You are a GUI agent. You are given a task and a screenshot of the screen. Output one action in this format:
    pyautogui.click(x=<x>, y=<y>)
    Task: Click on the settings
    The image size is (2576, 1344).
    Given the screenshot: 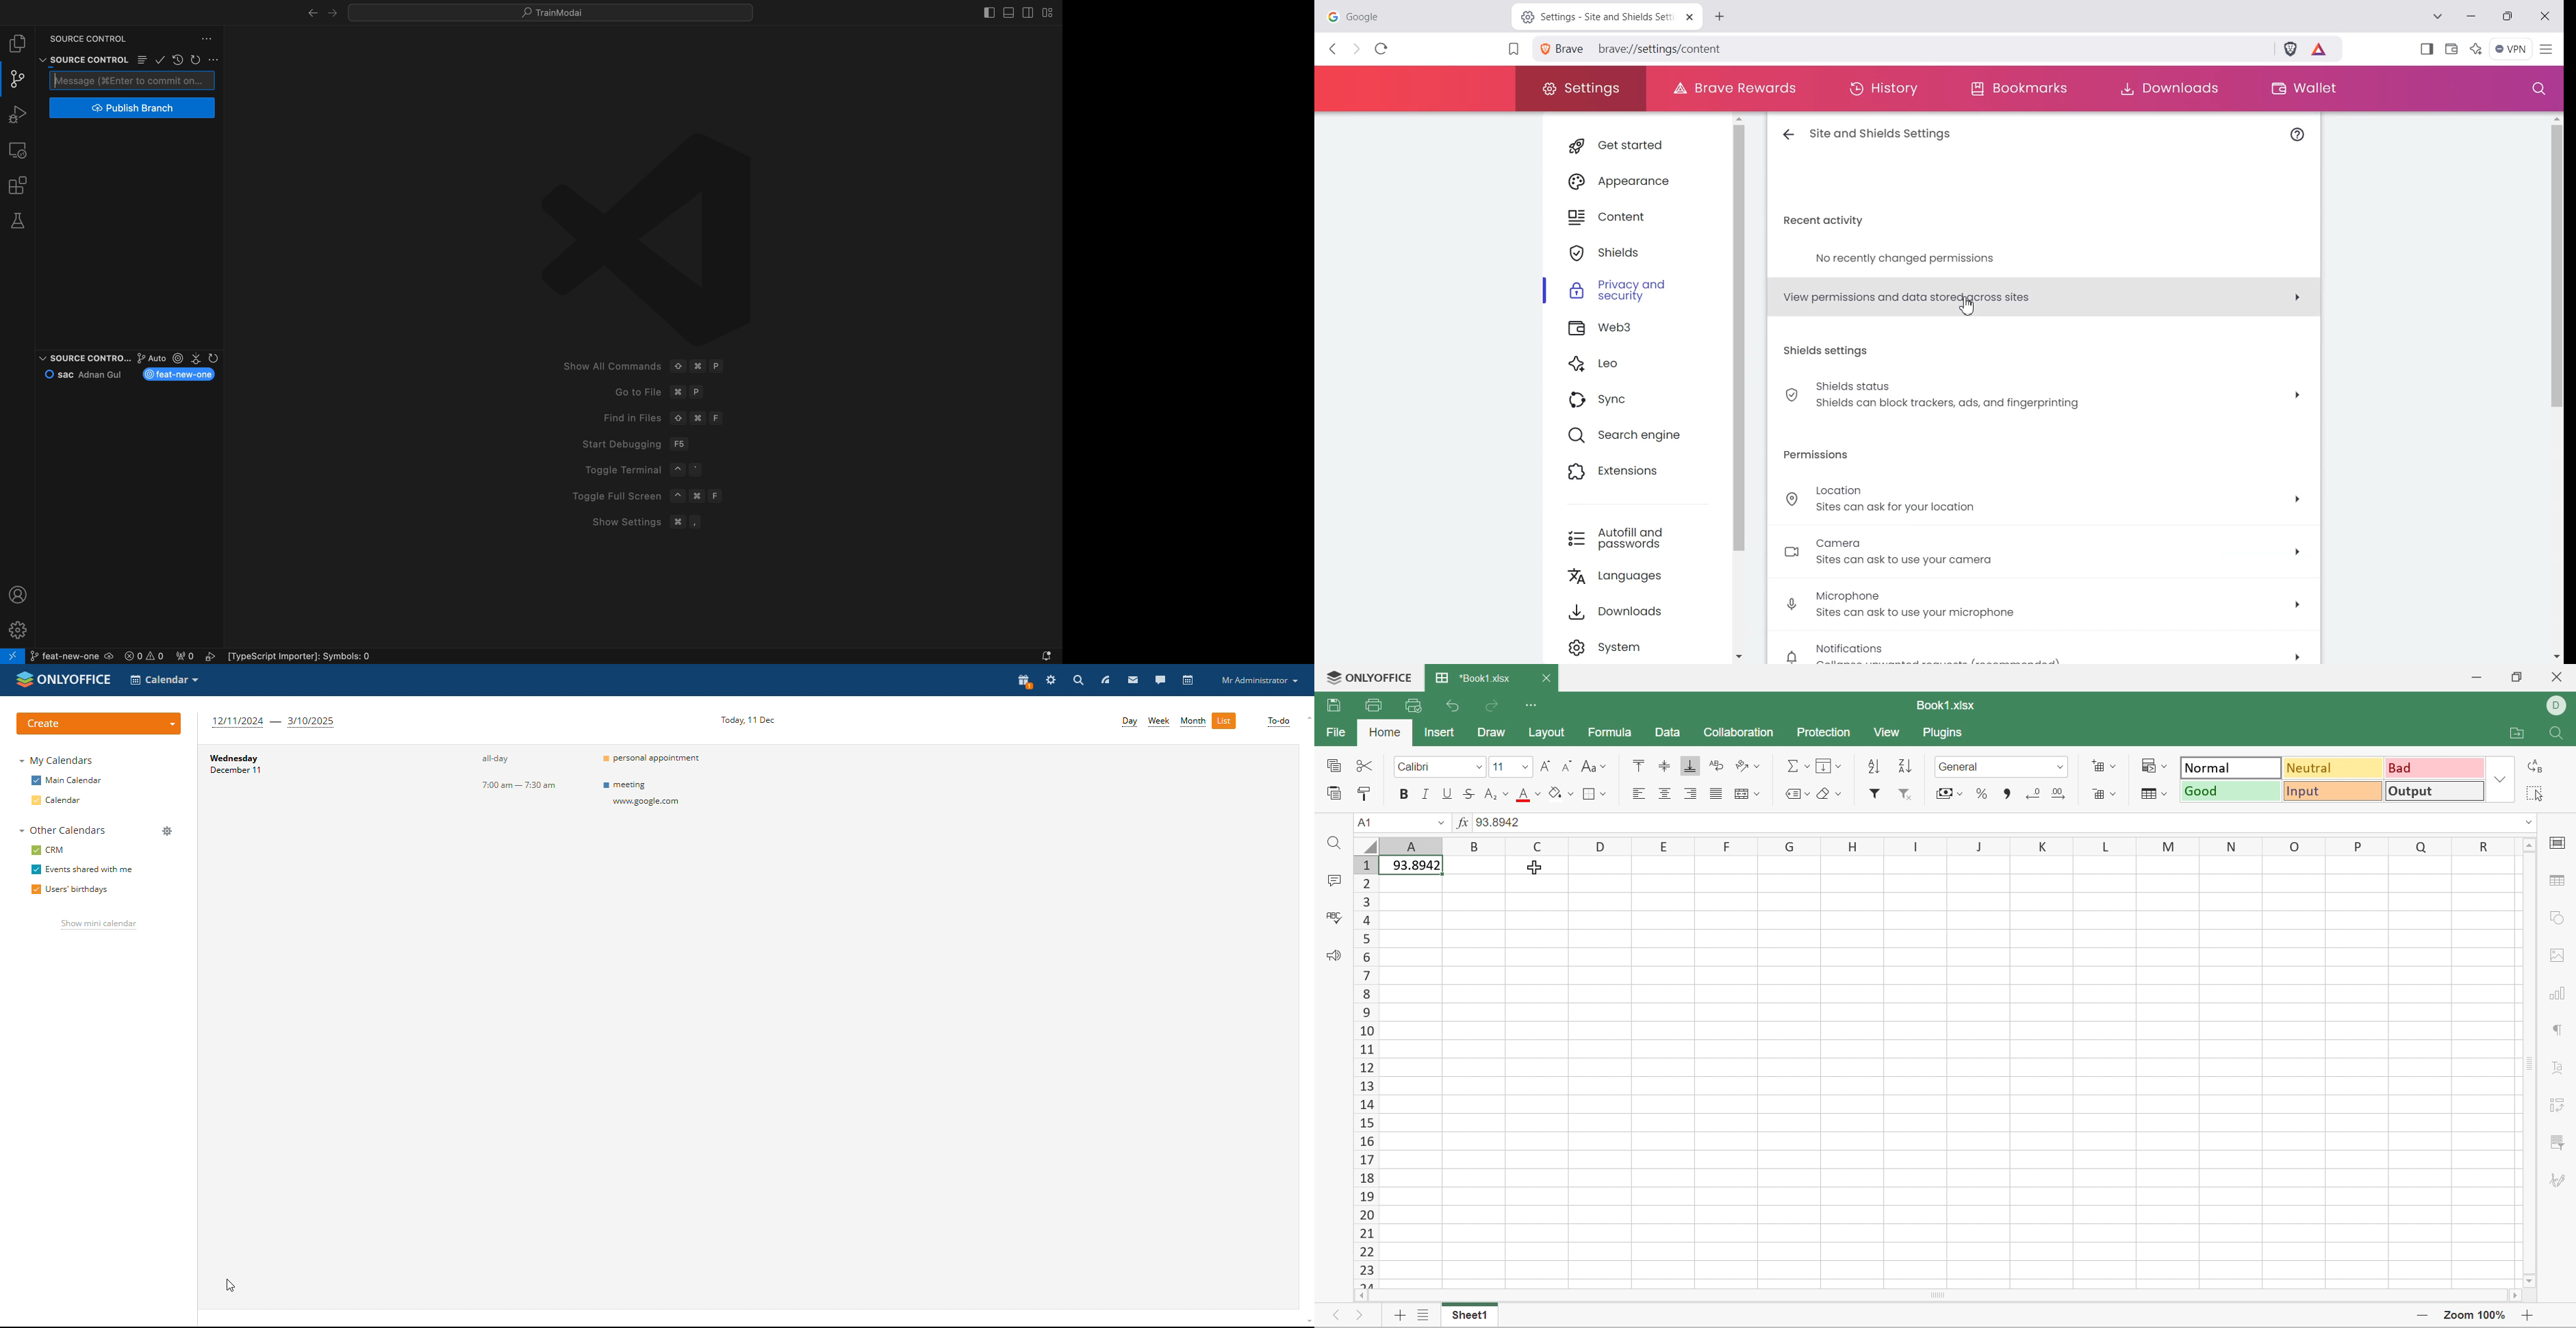 What is the action you would take?
    pyautogui.click(x=1052, y=680)
    